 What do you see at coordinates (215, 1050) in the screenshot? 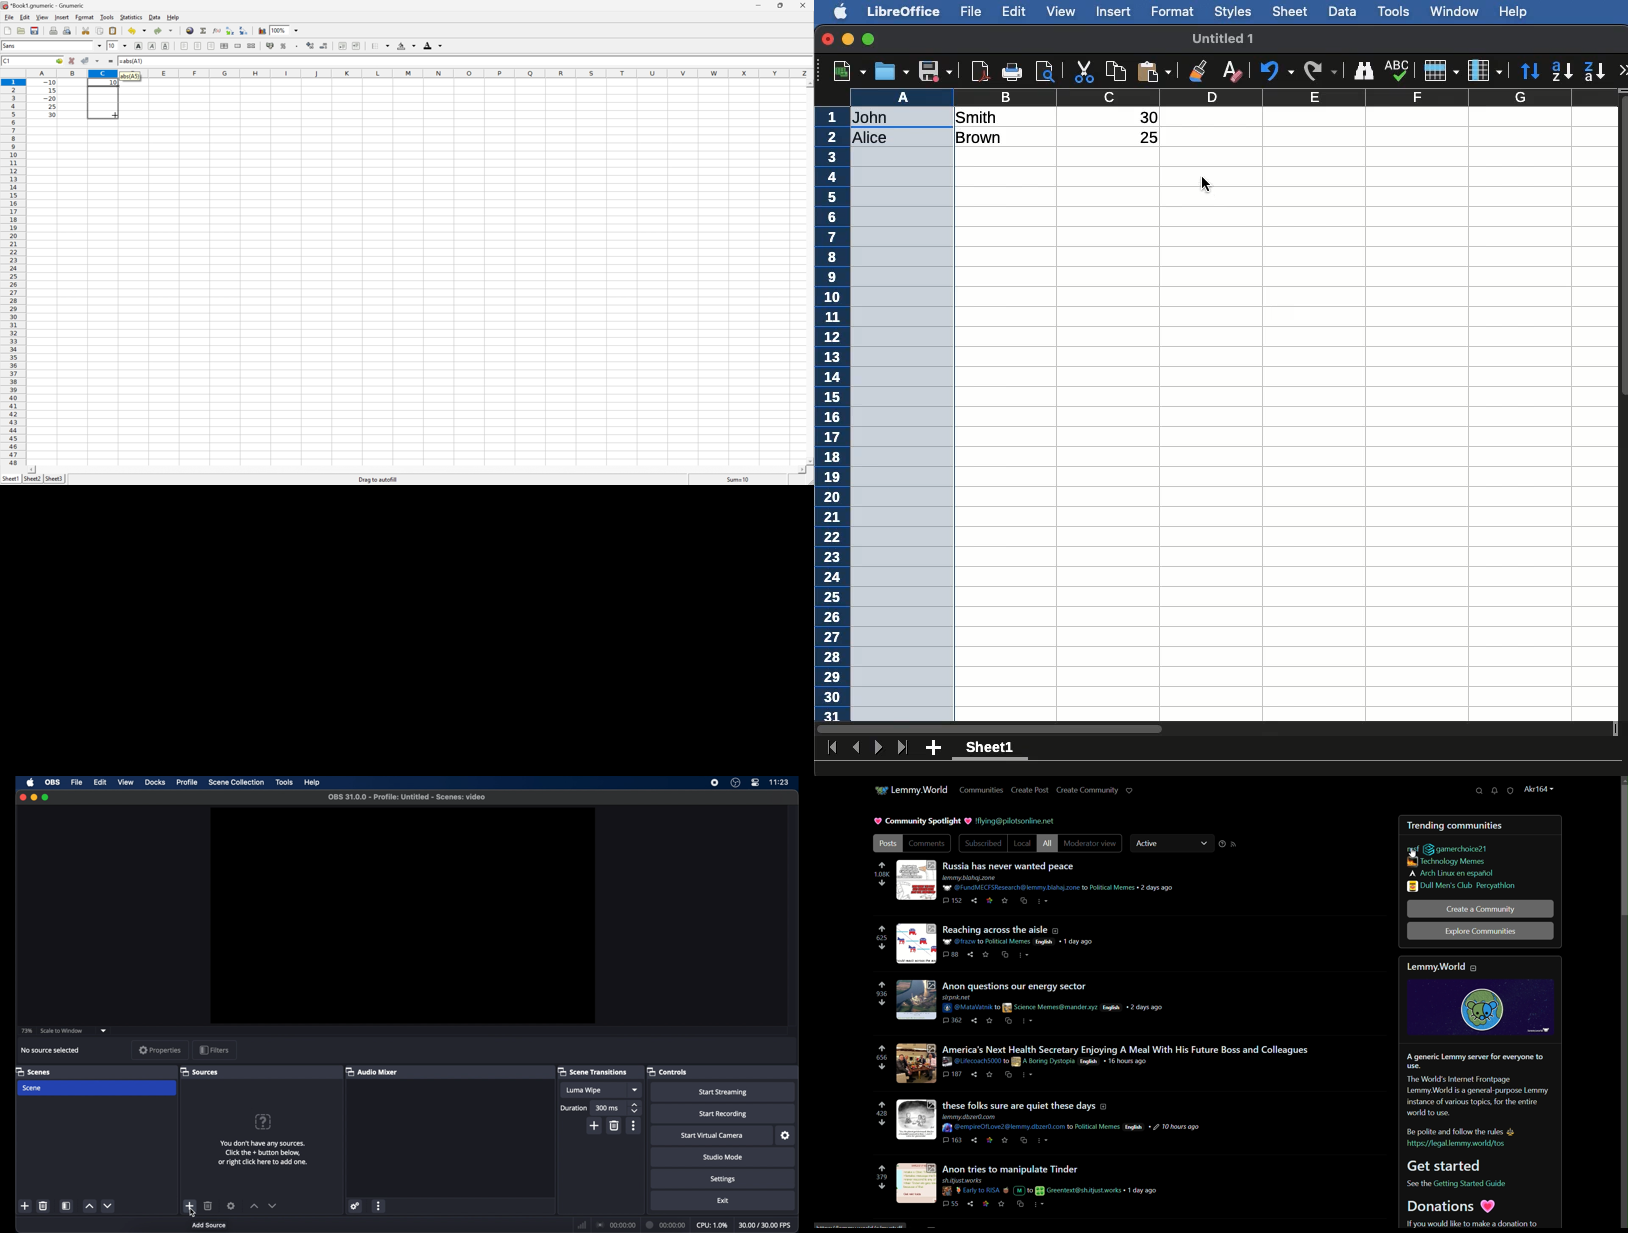
I see `filters` at bounding box center [215, 1050].